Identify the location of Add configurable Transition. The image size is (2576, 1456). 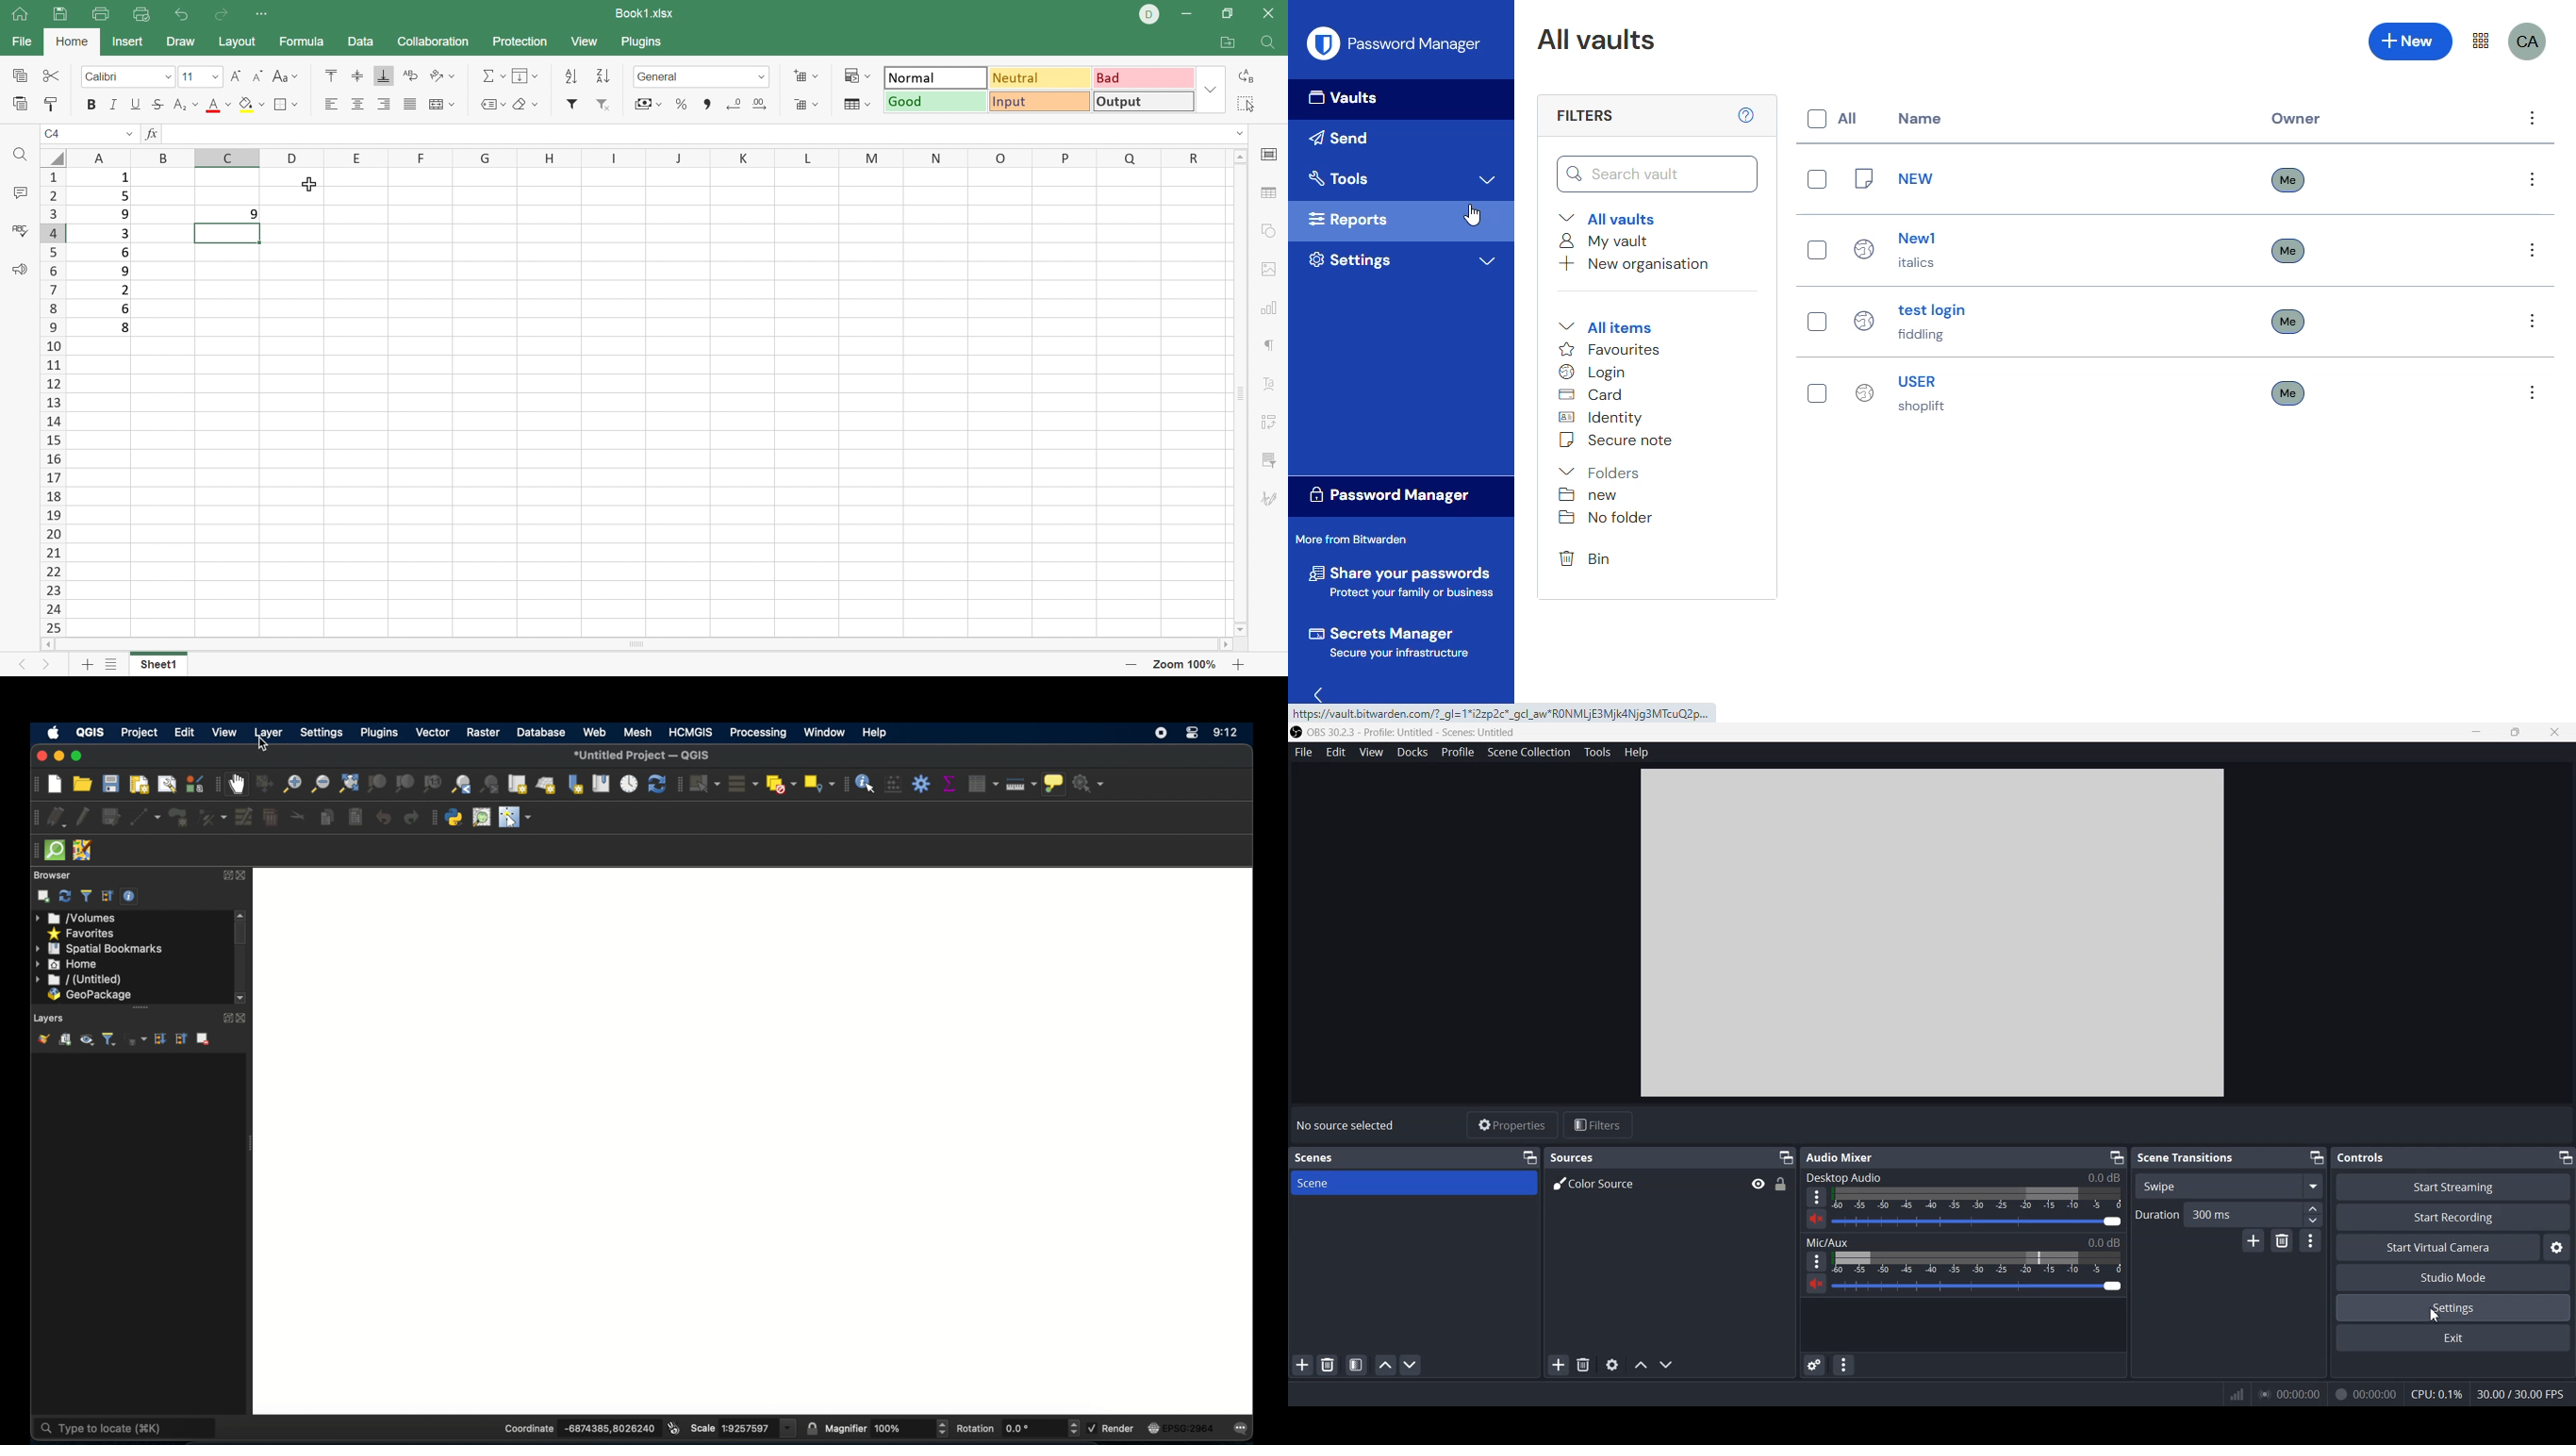
(2253, 1241).